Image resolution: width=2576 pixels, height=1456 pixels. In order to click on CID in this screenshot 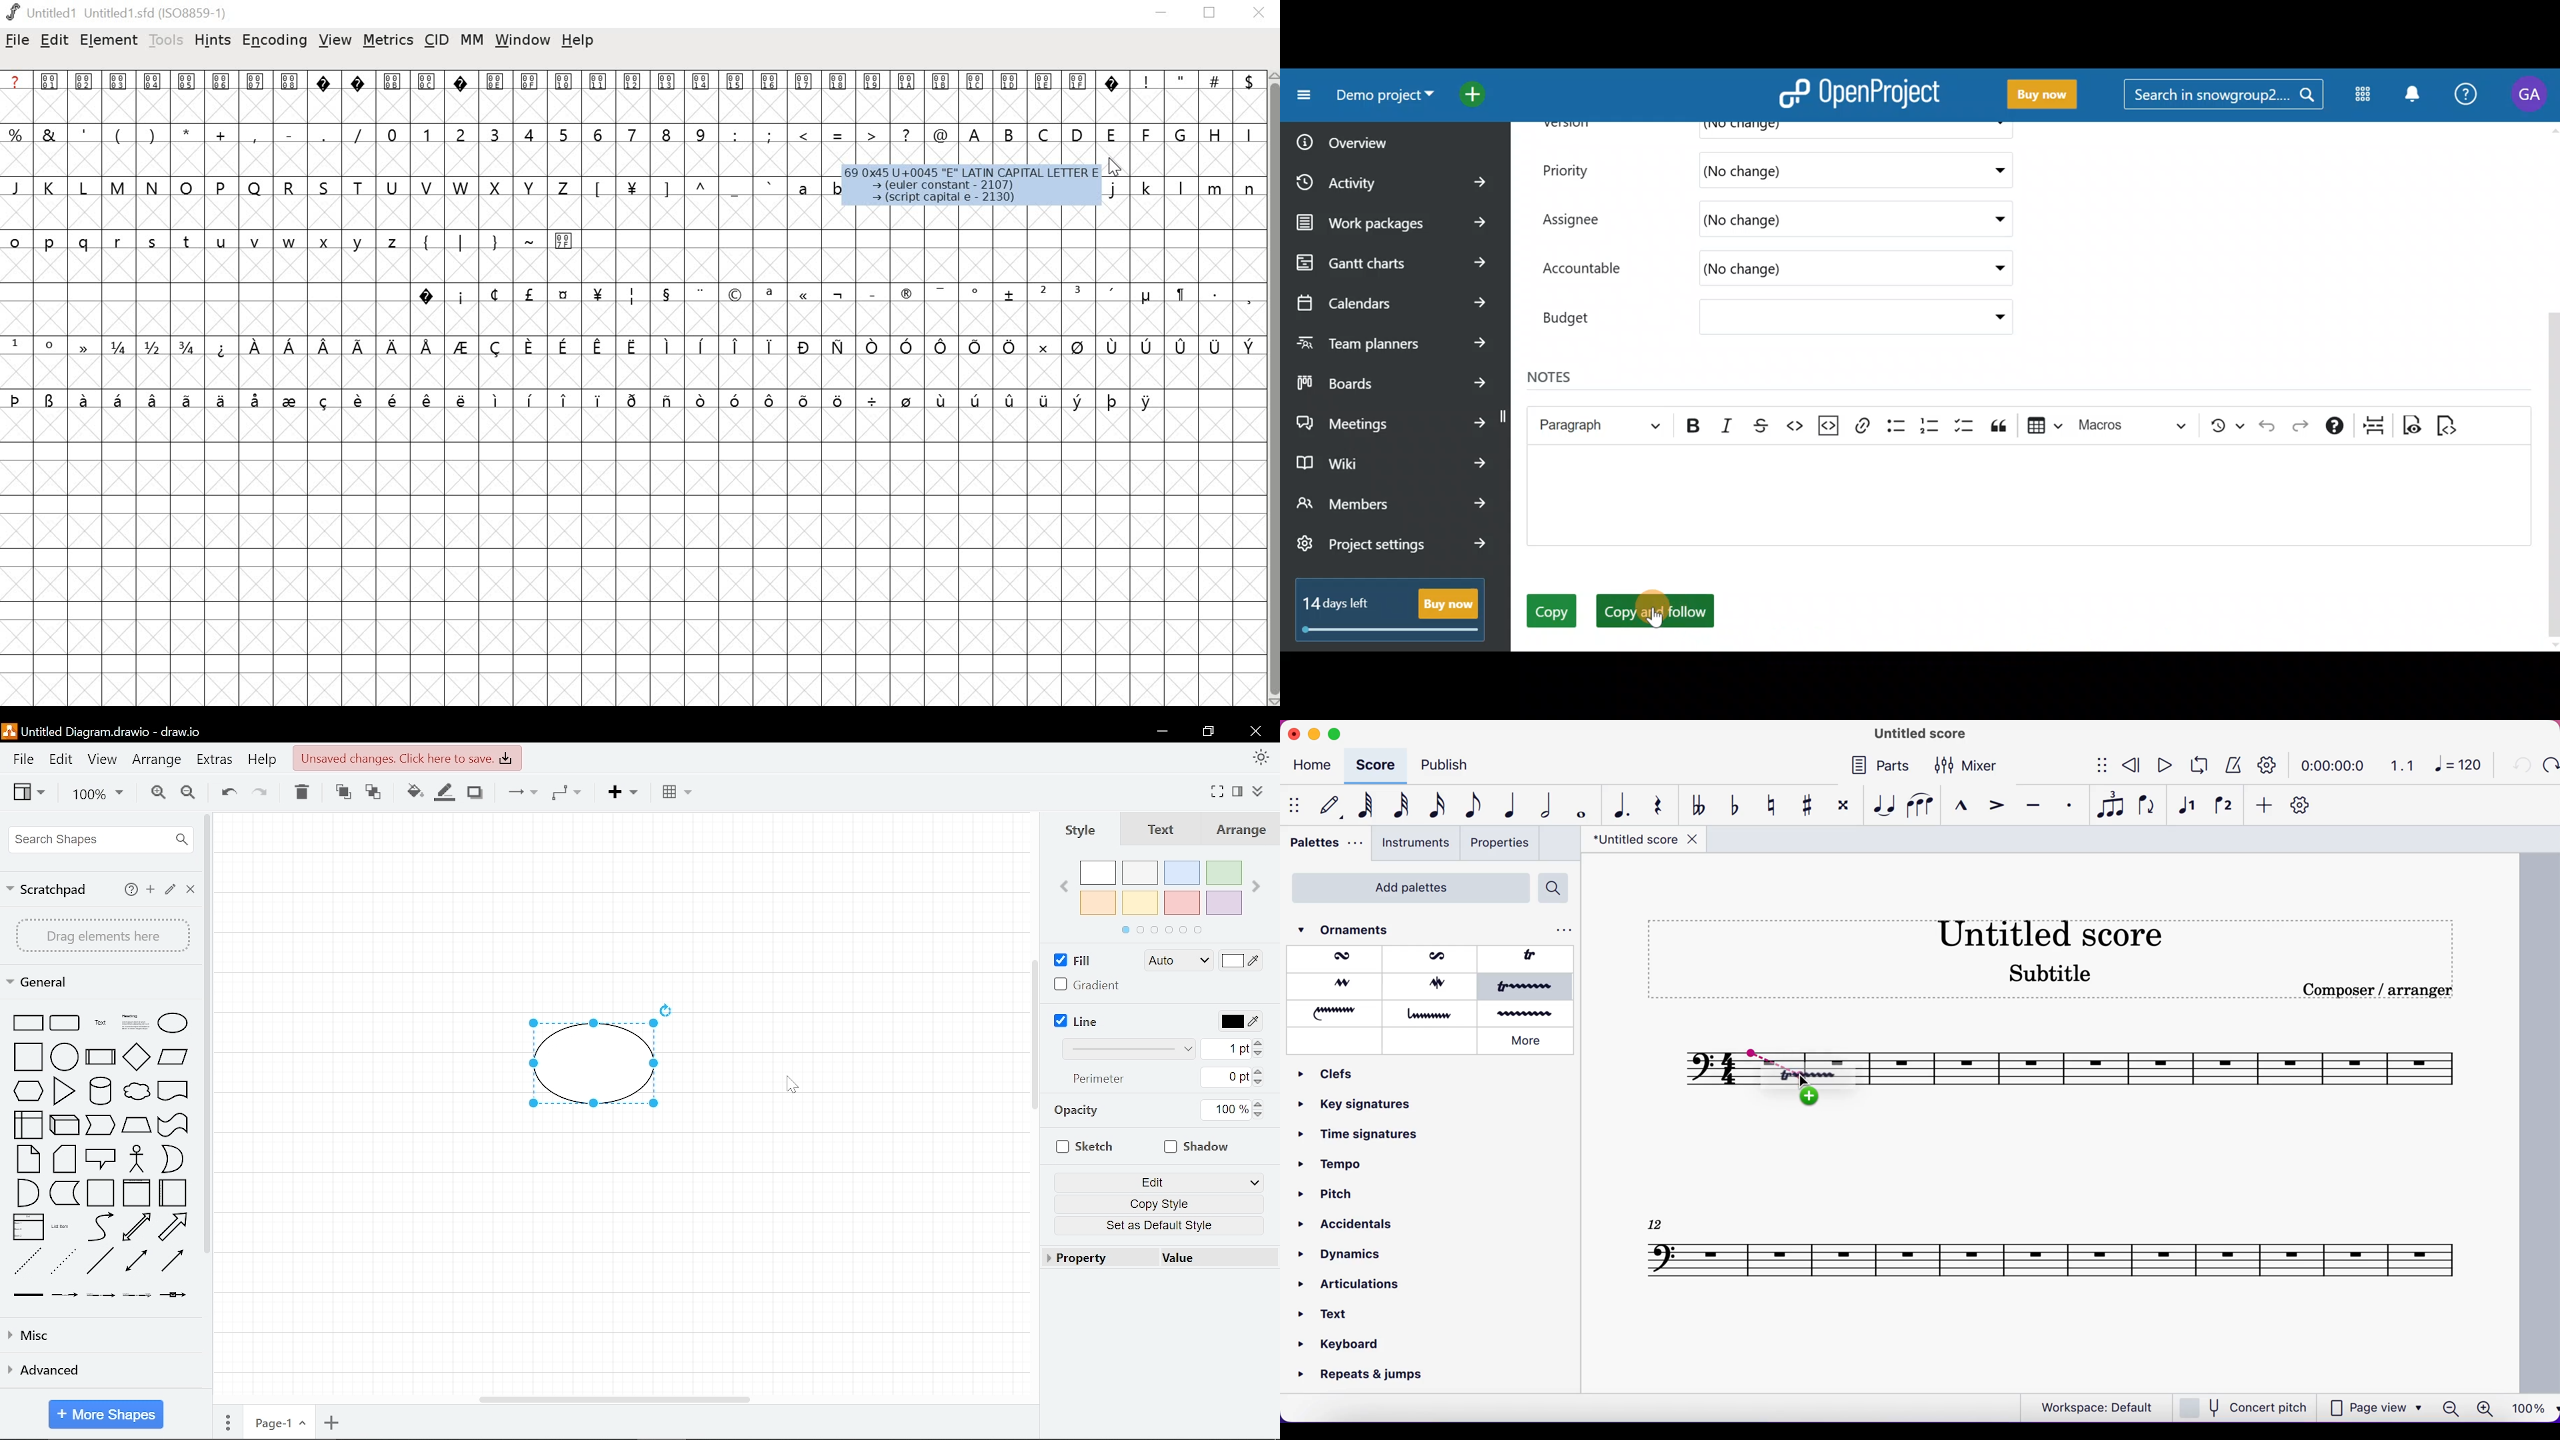, I will do `click(436, 41)`.